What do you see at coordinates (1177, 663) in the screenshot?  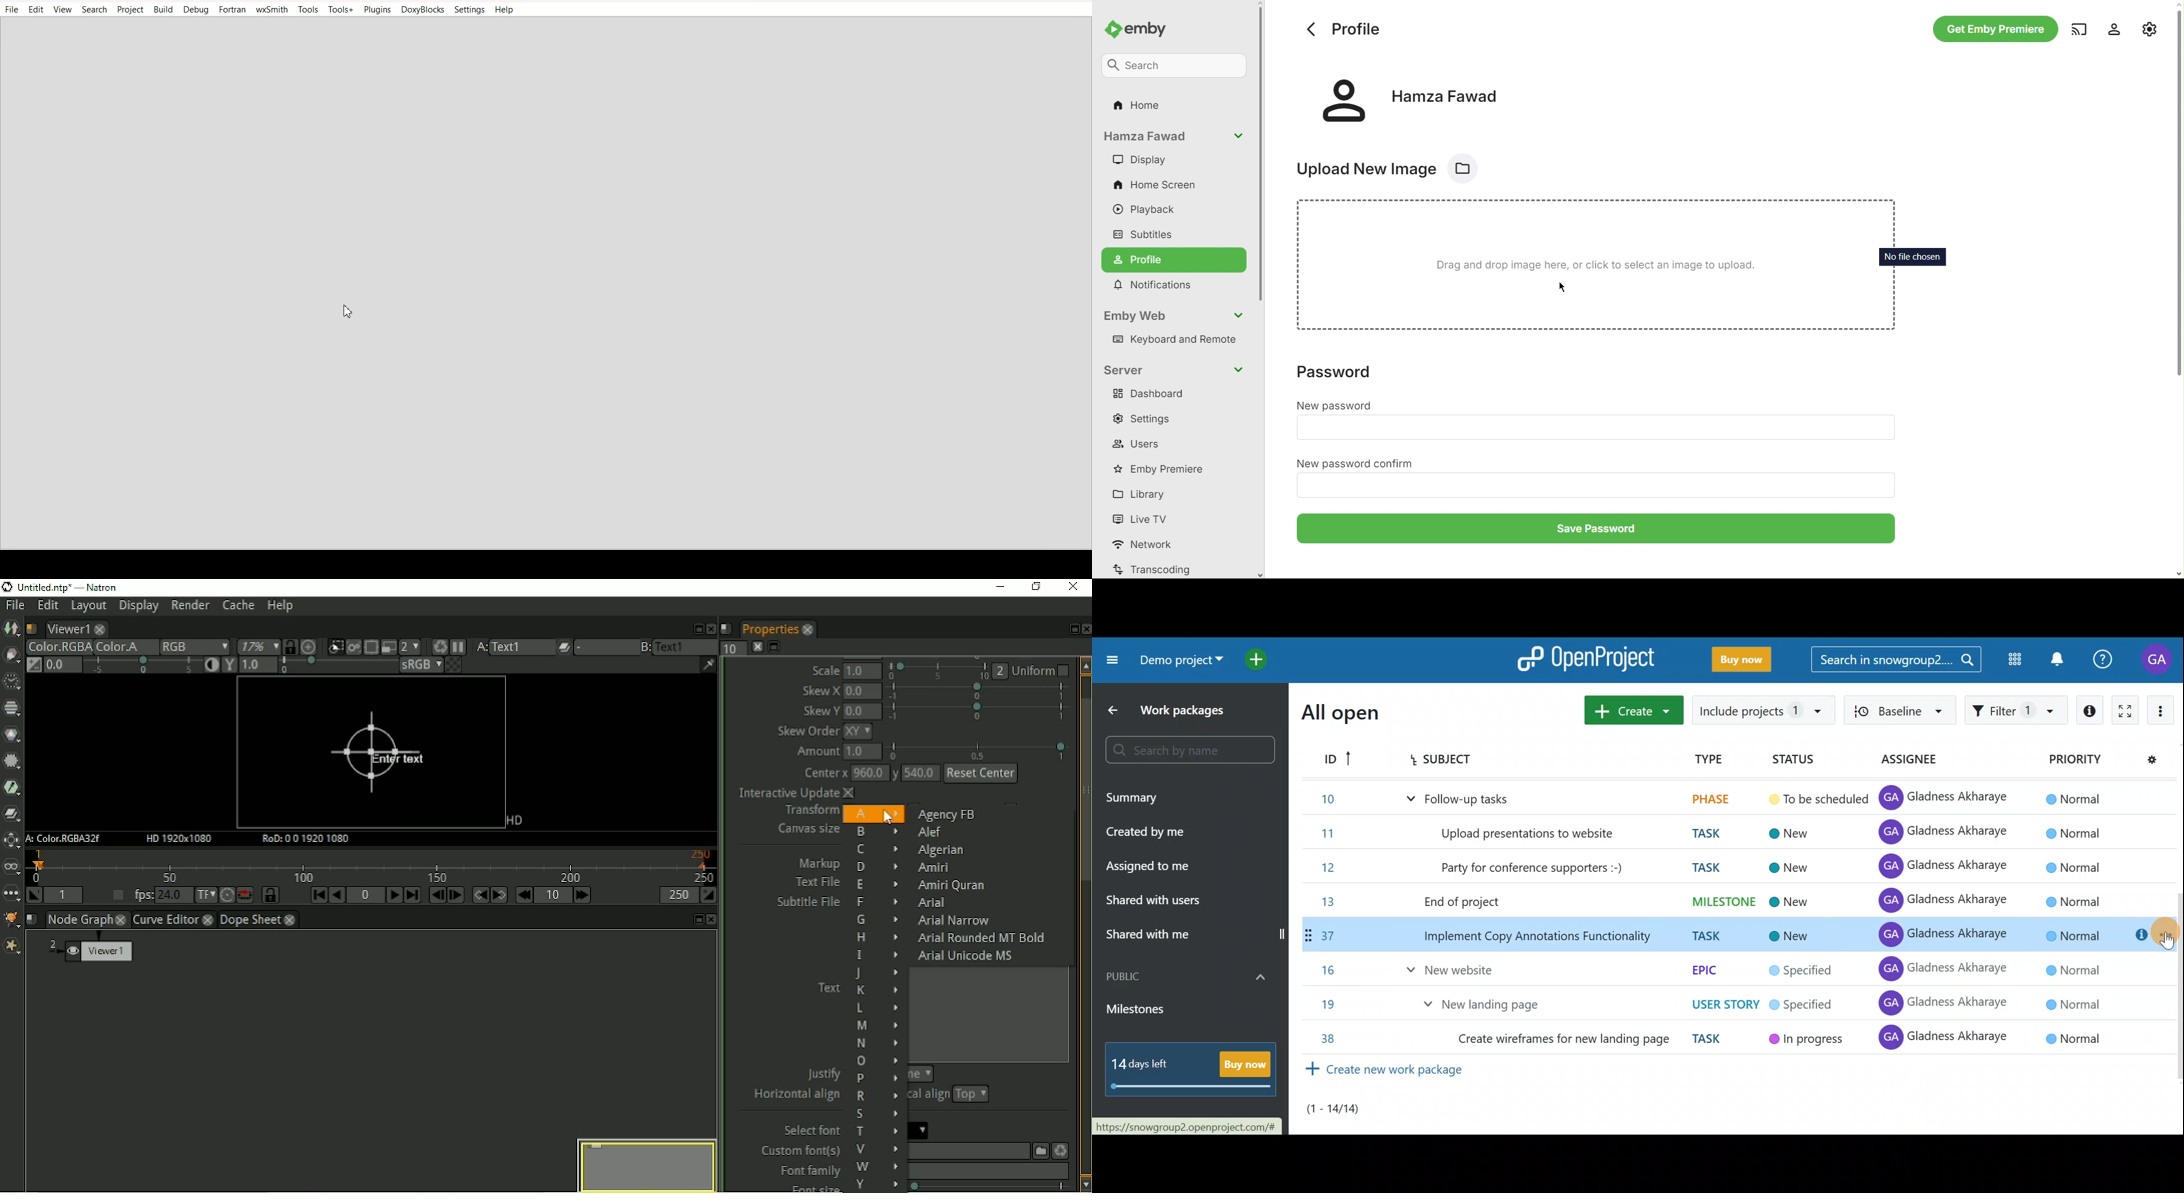 I see `Demo project` at bounding box center [1177, 663].